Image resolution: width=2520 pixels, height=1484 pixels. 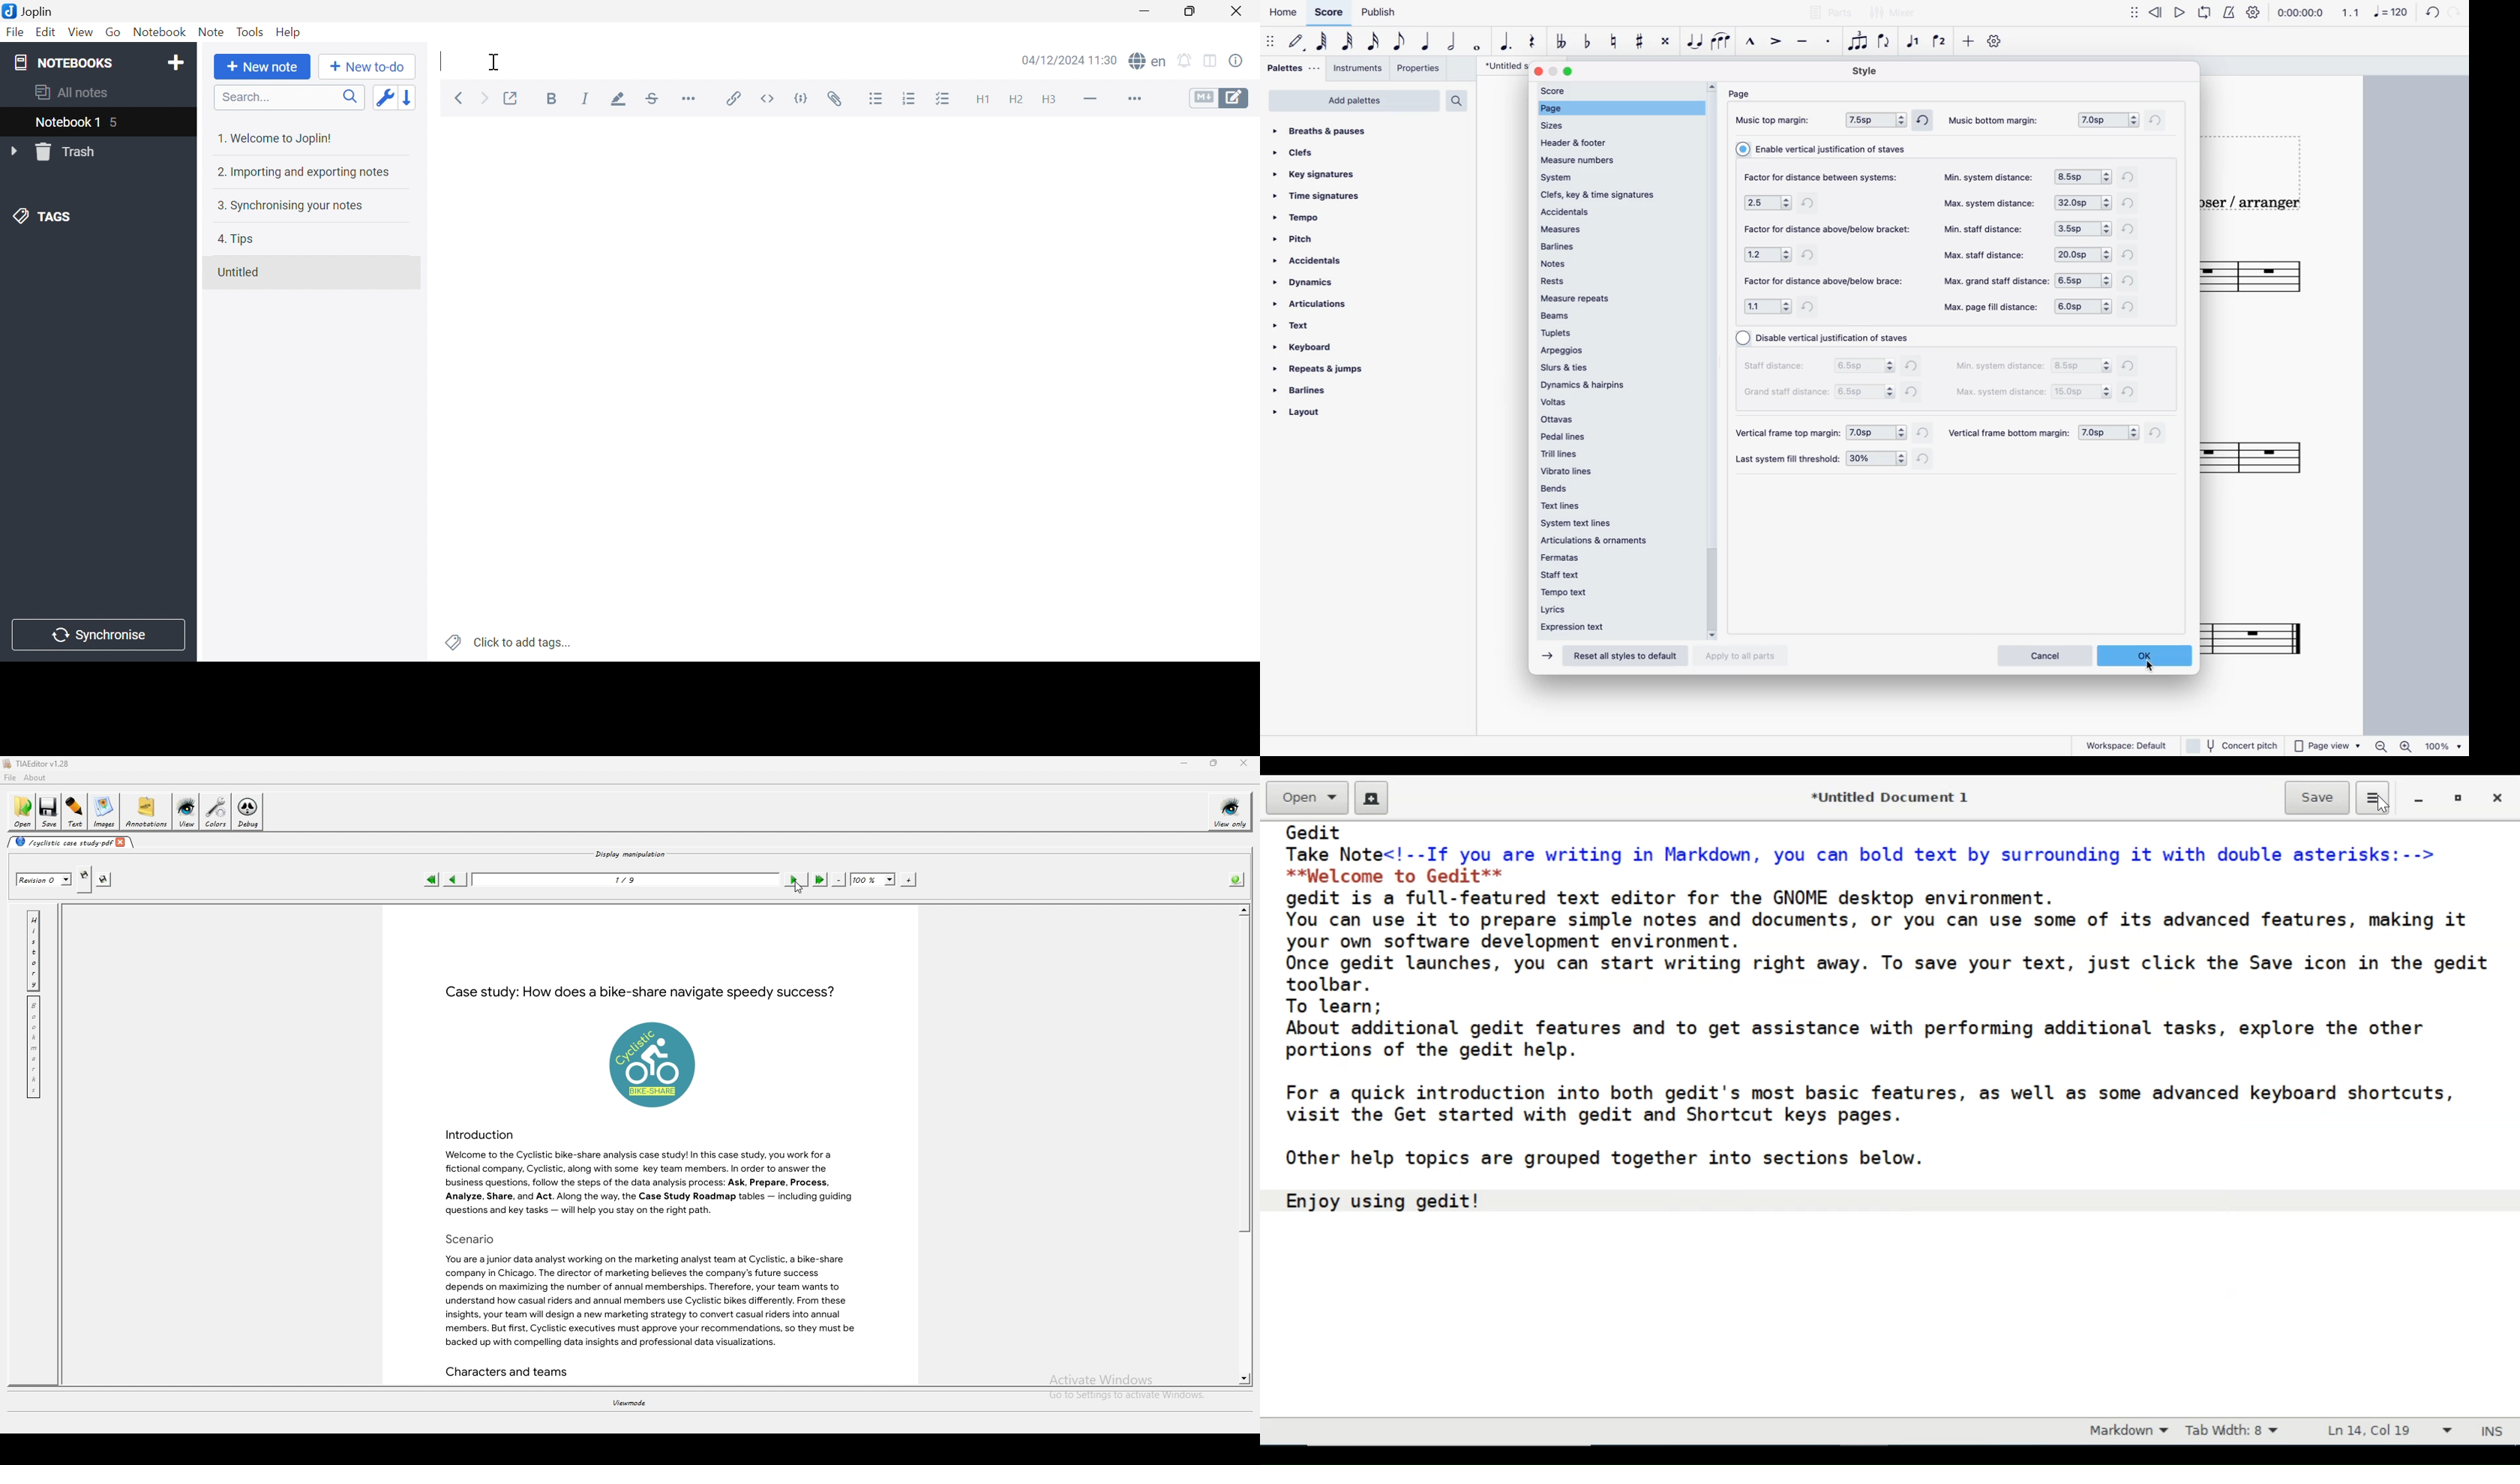 I want to click on maximize, so click(x=1572, y=72).